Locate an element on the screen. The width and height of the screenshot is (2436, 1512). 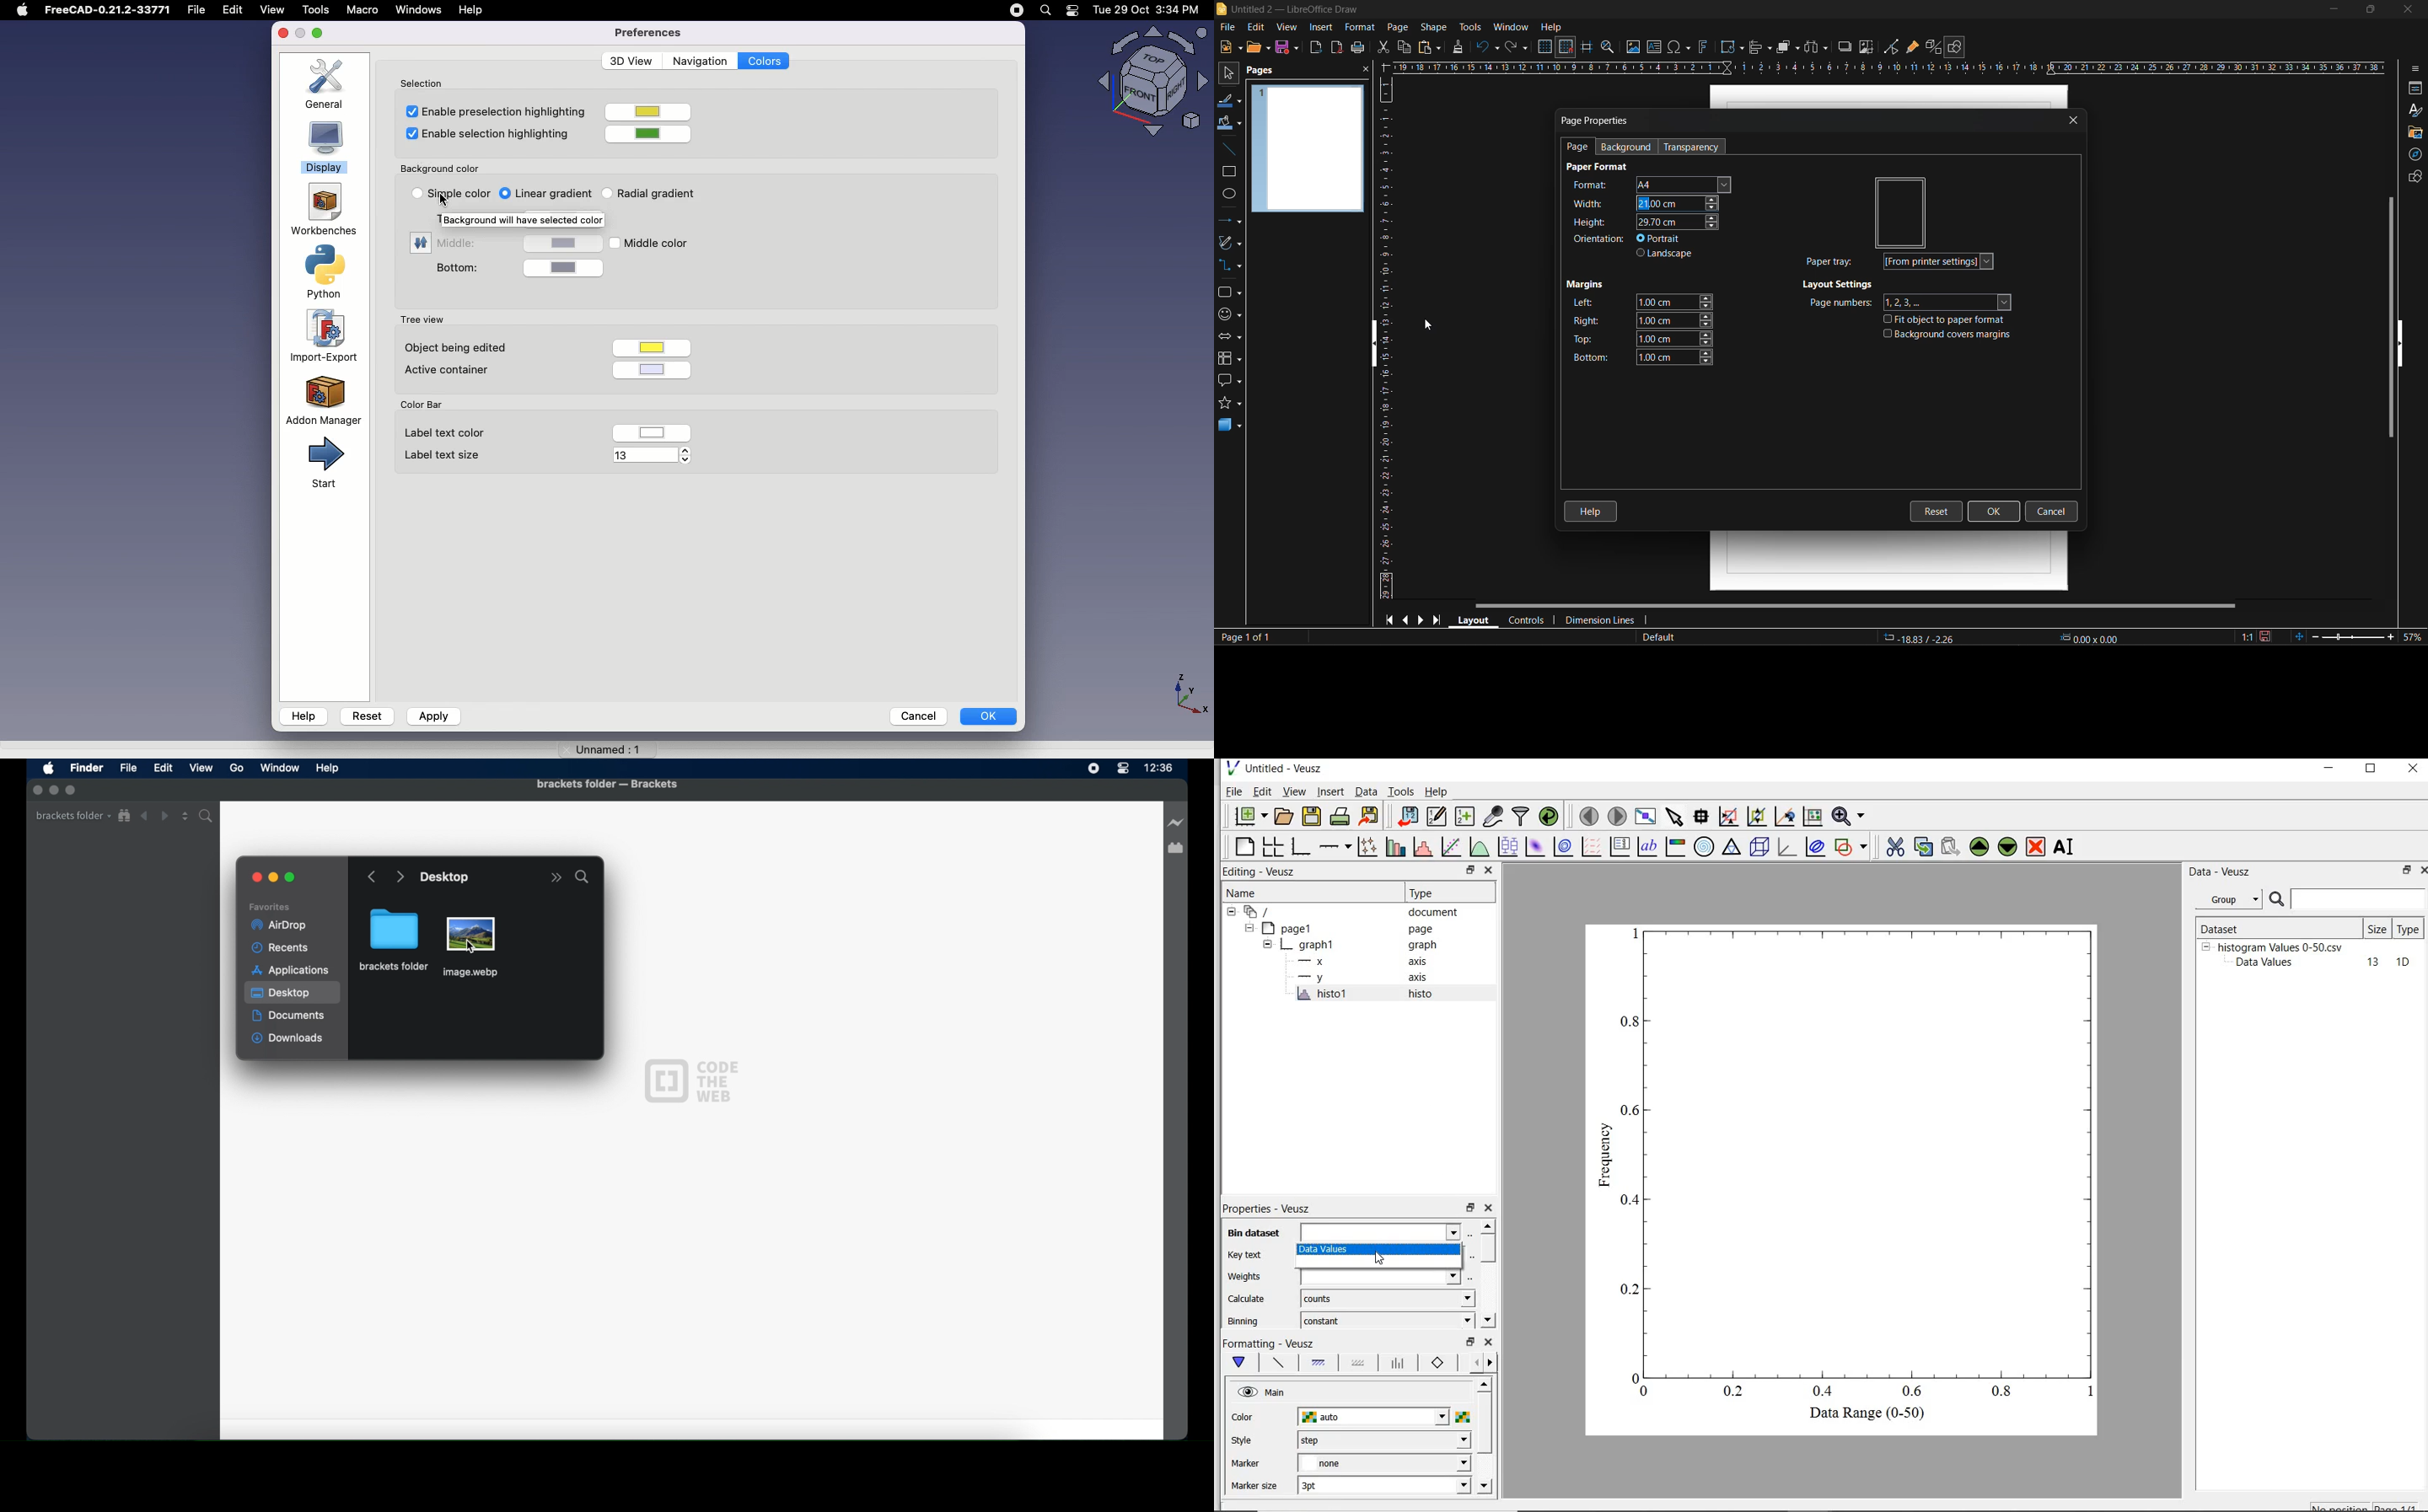
scaling factor is located at coordinates (2245, 637).